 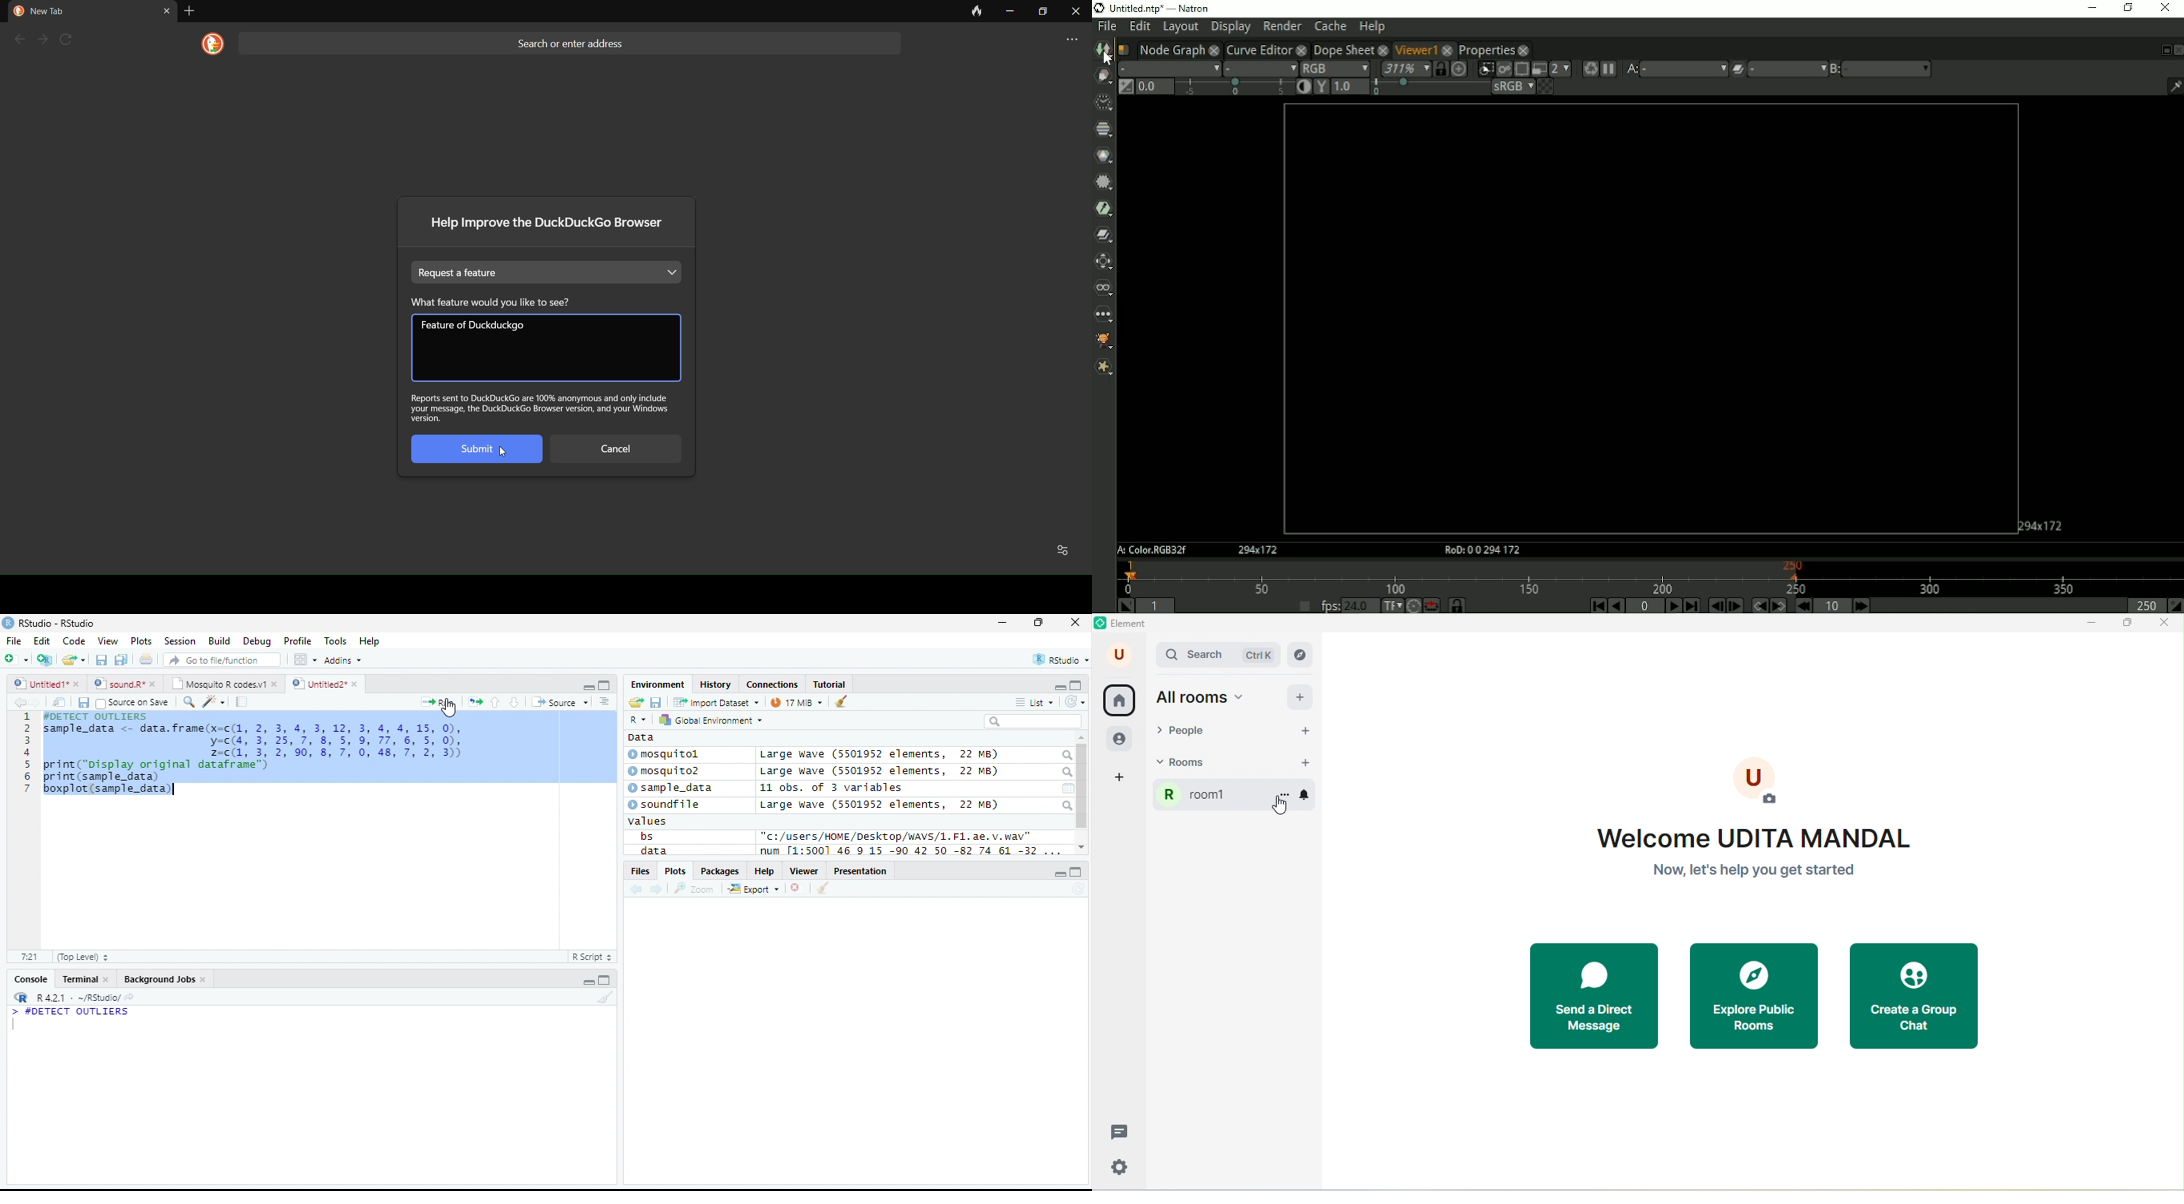 What do you see at coordinates (27, 753) in the screenshot?
I see `Numbering line` at bounding box center [27, 753].